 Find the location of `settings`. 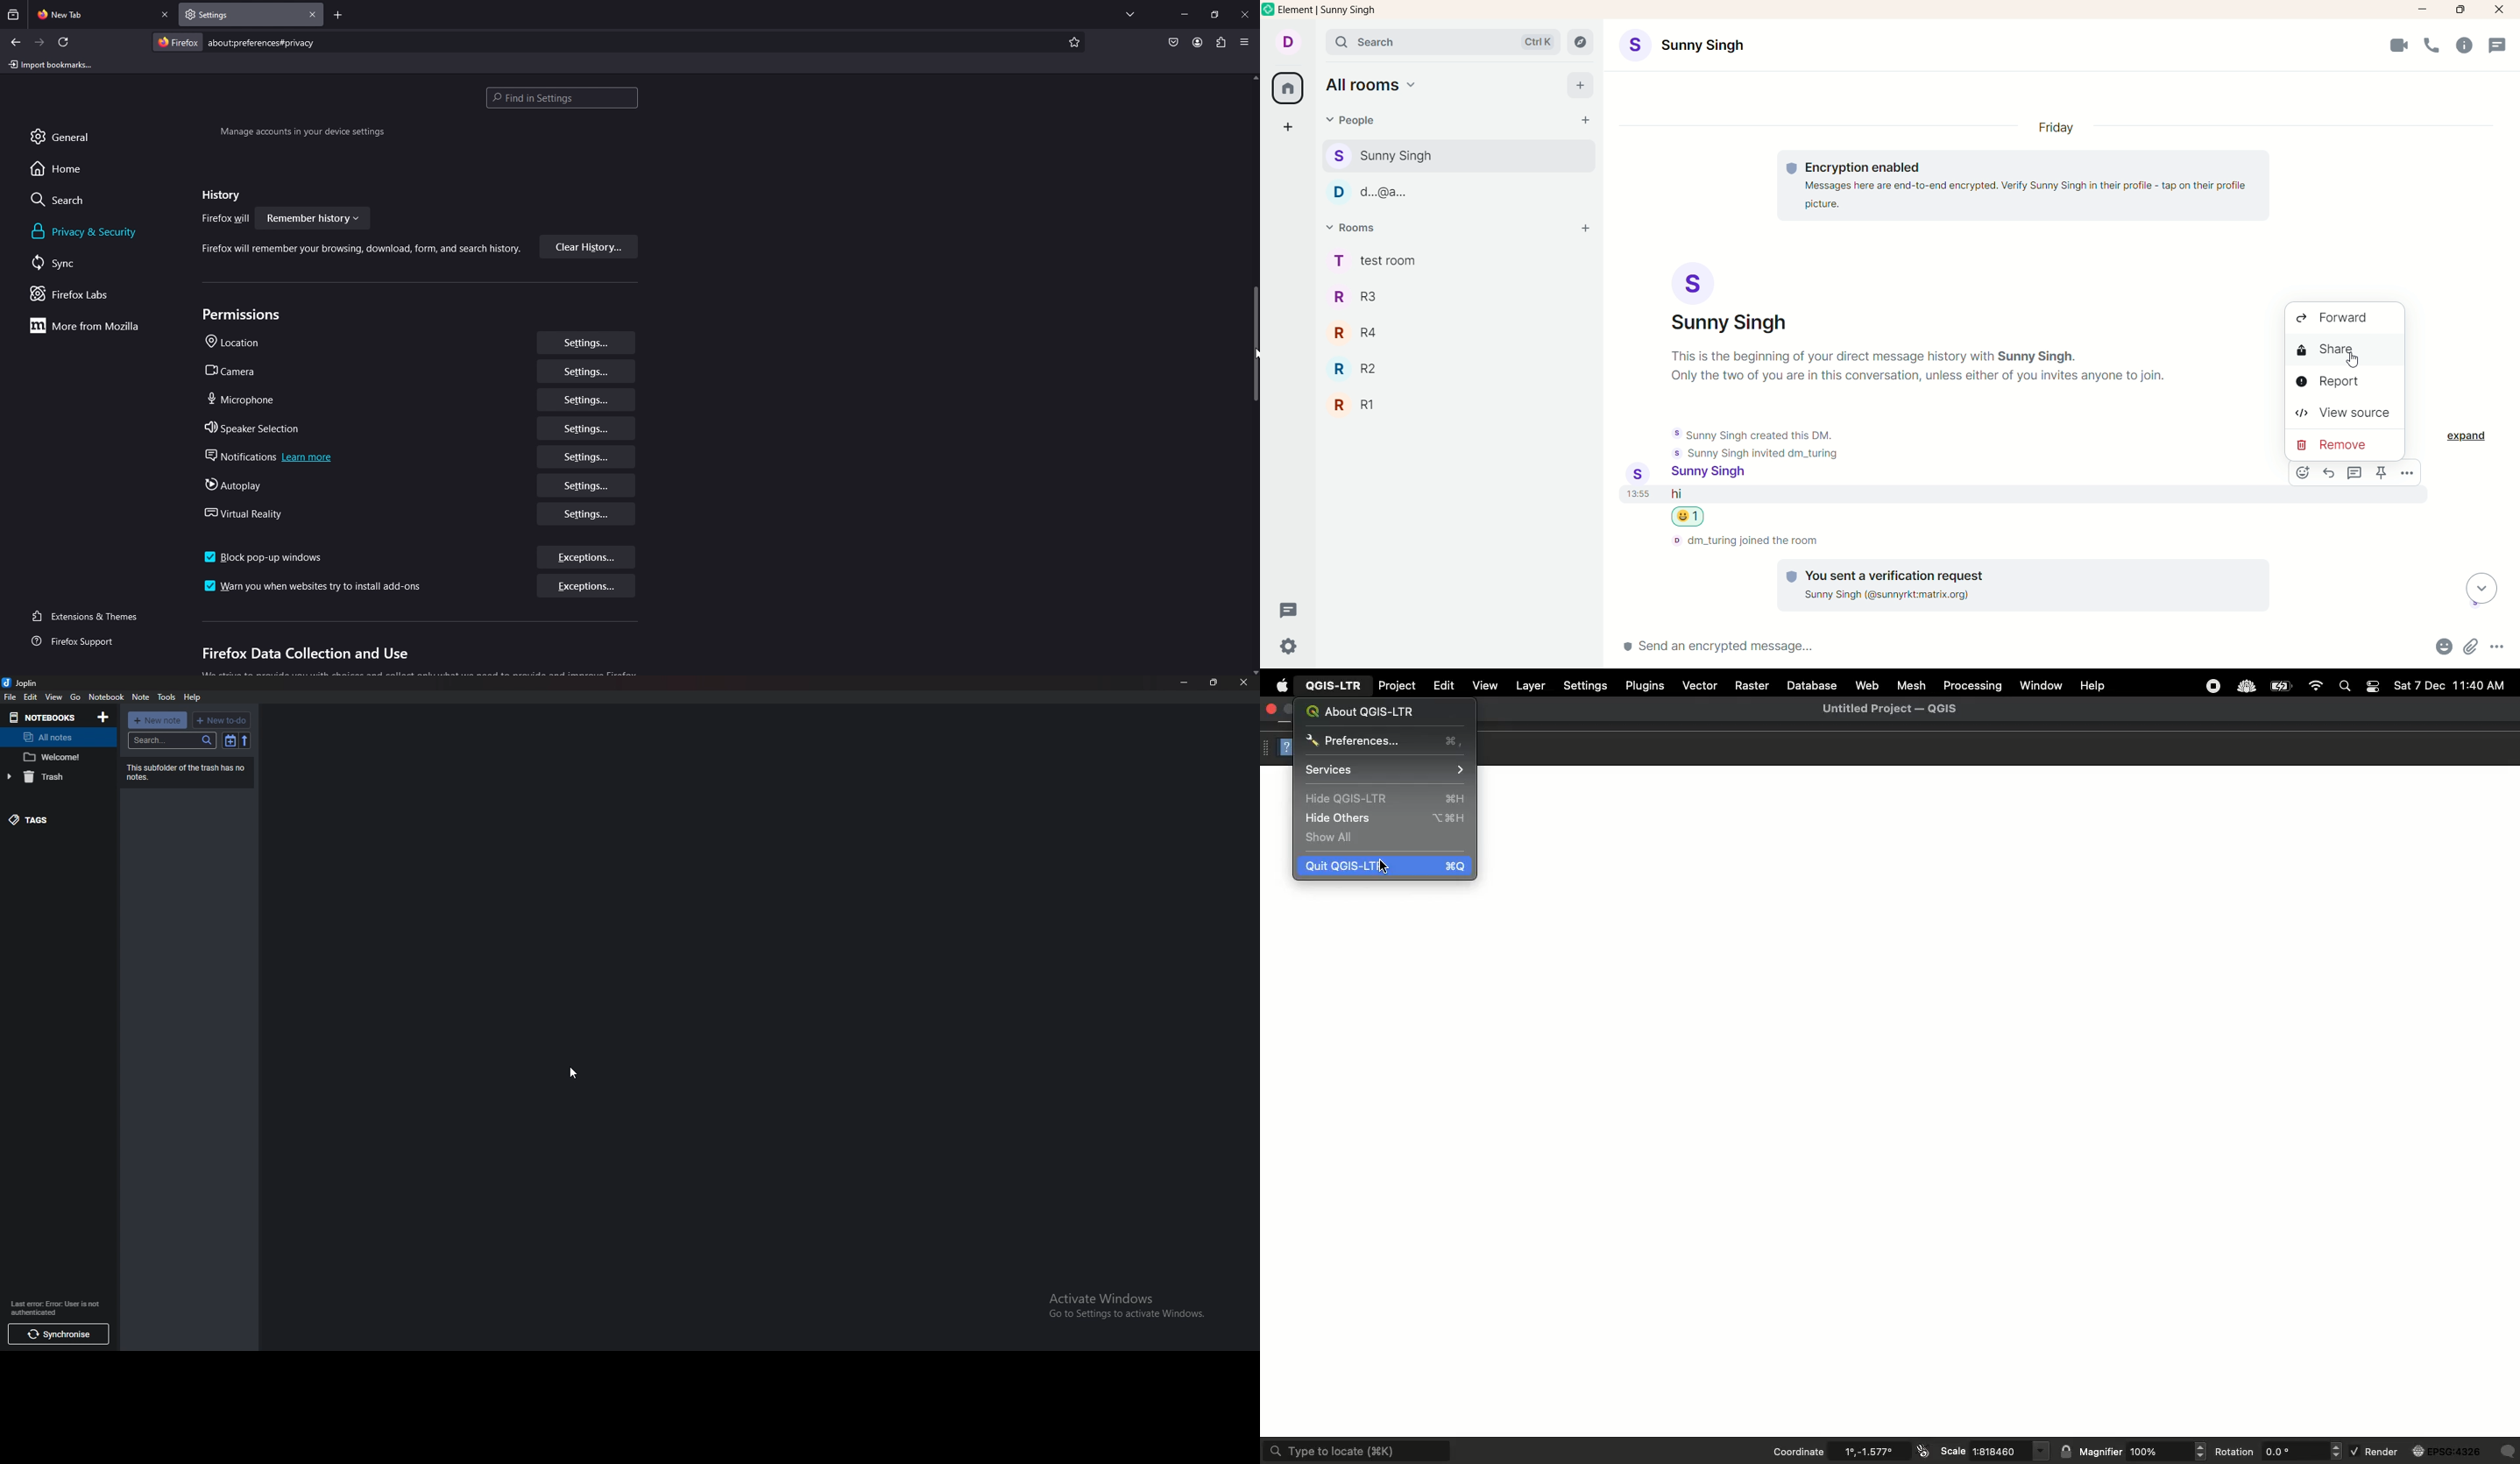

settings is located at coordinates (584, 486).